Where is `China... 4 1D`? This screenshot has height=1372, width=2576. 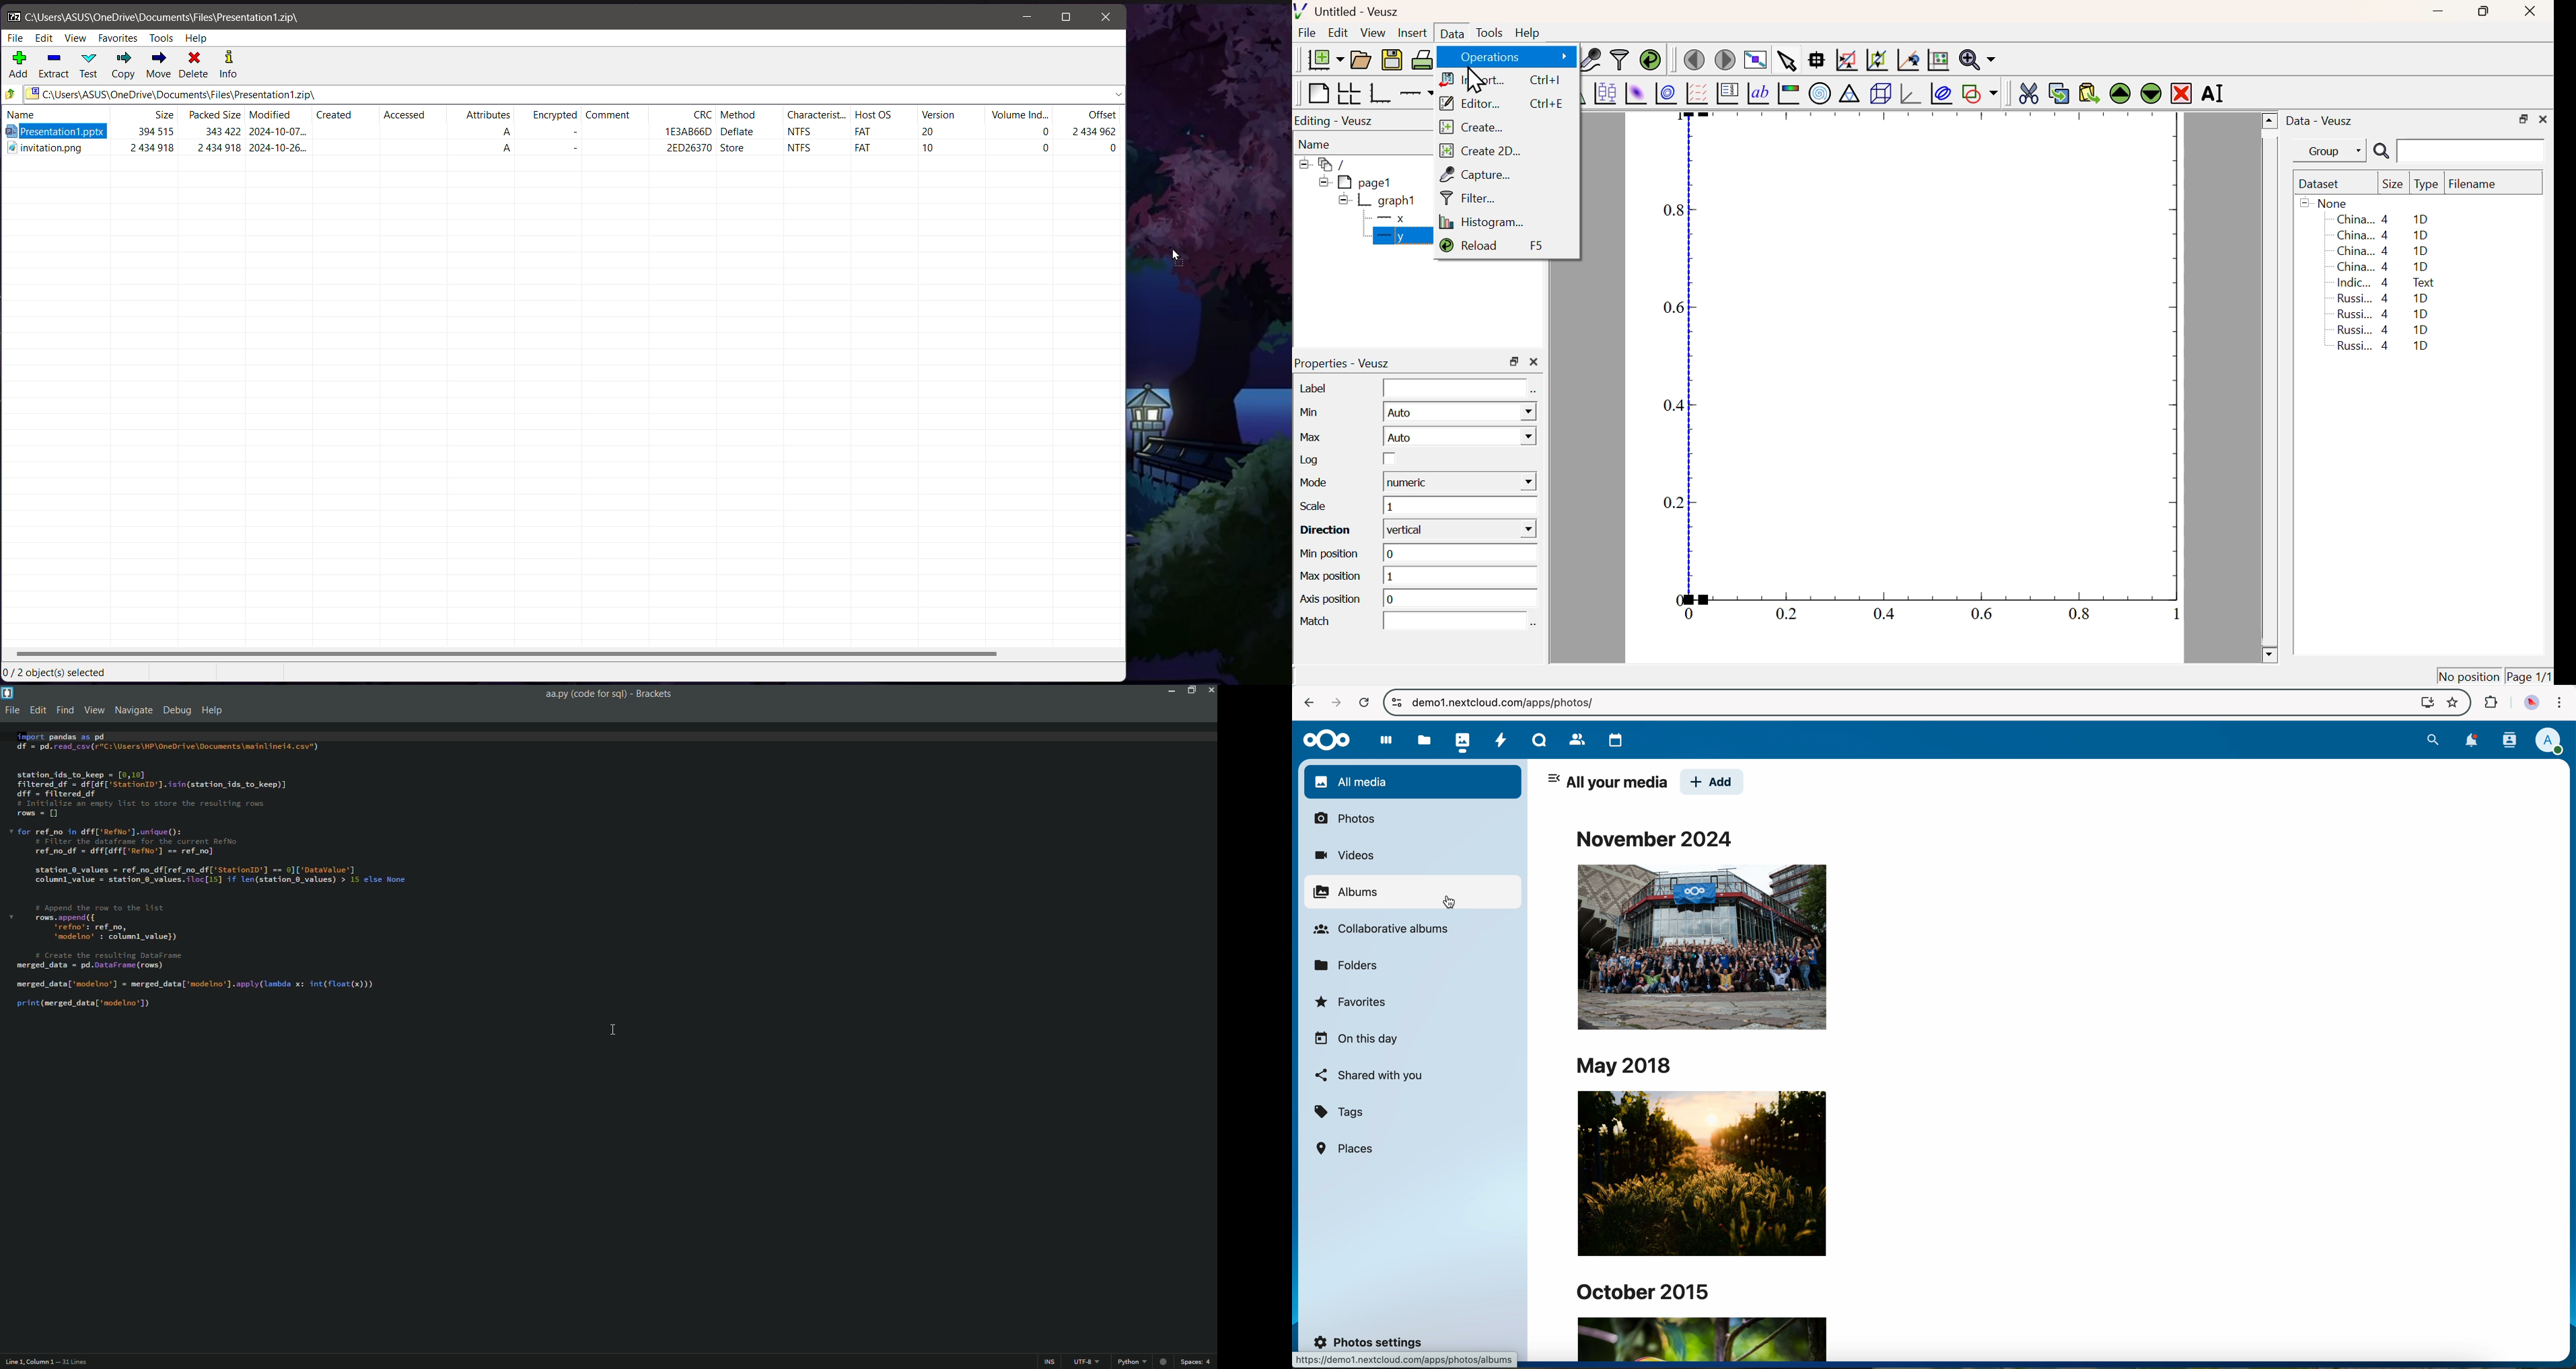
China... 4 1D is located at coordinates (2383, 219).